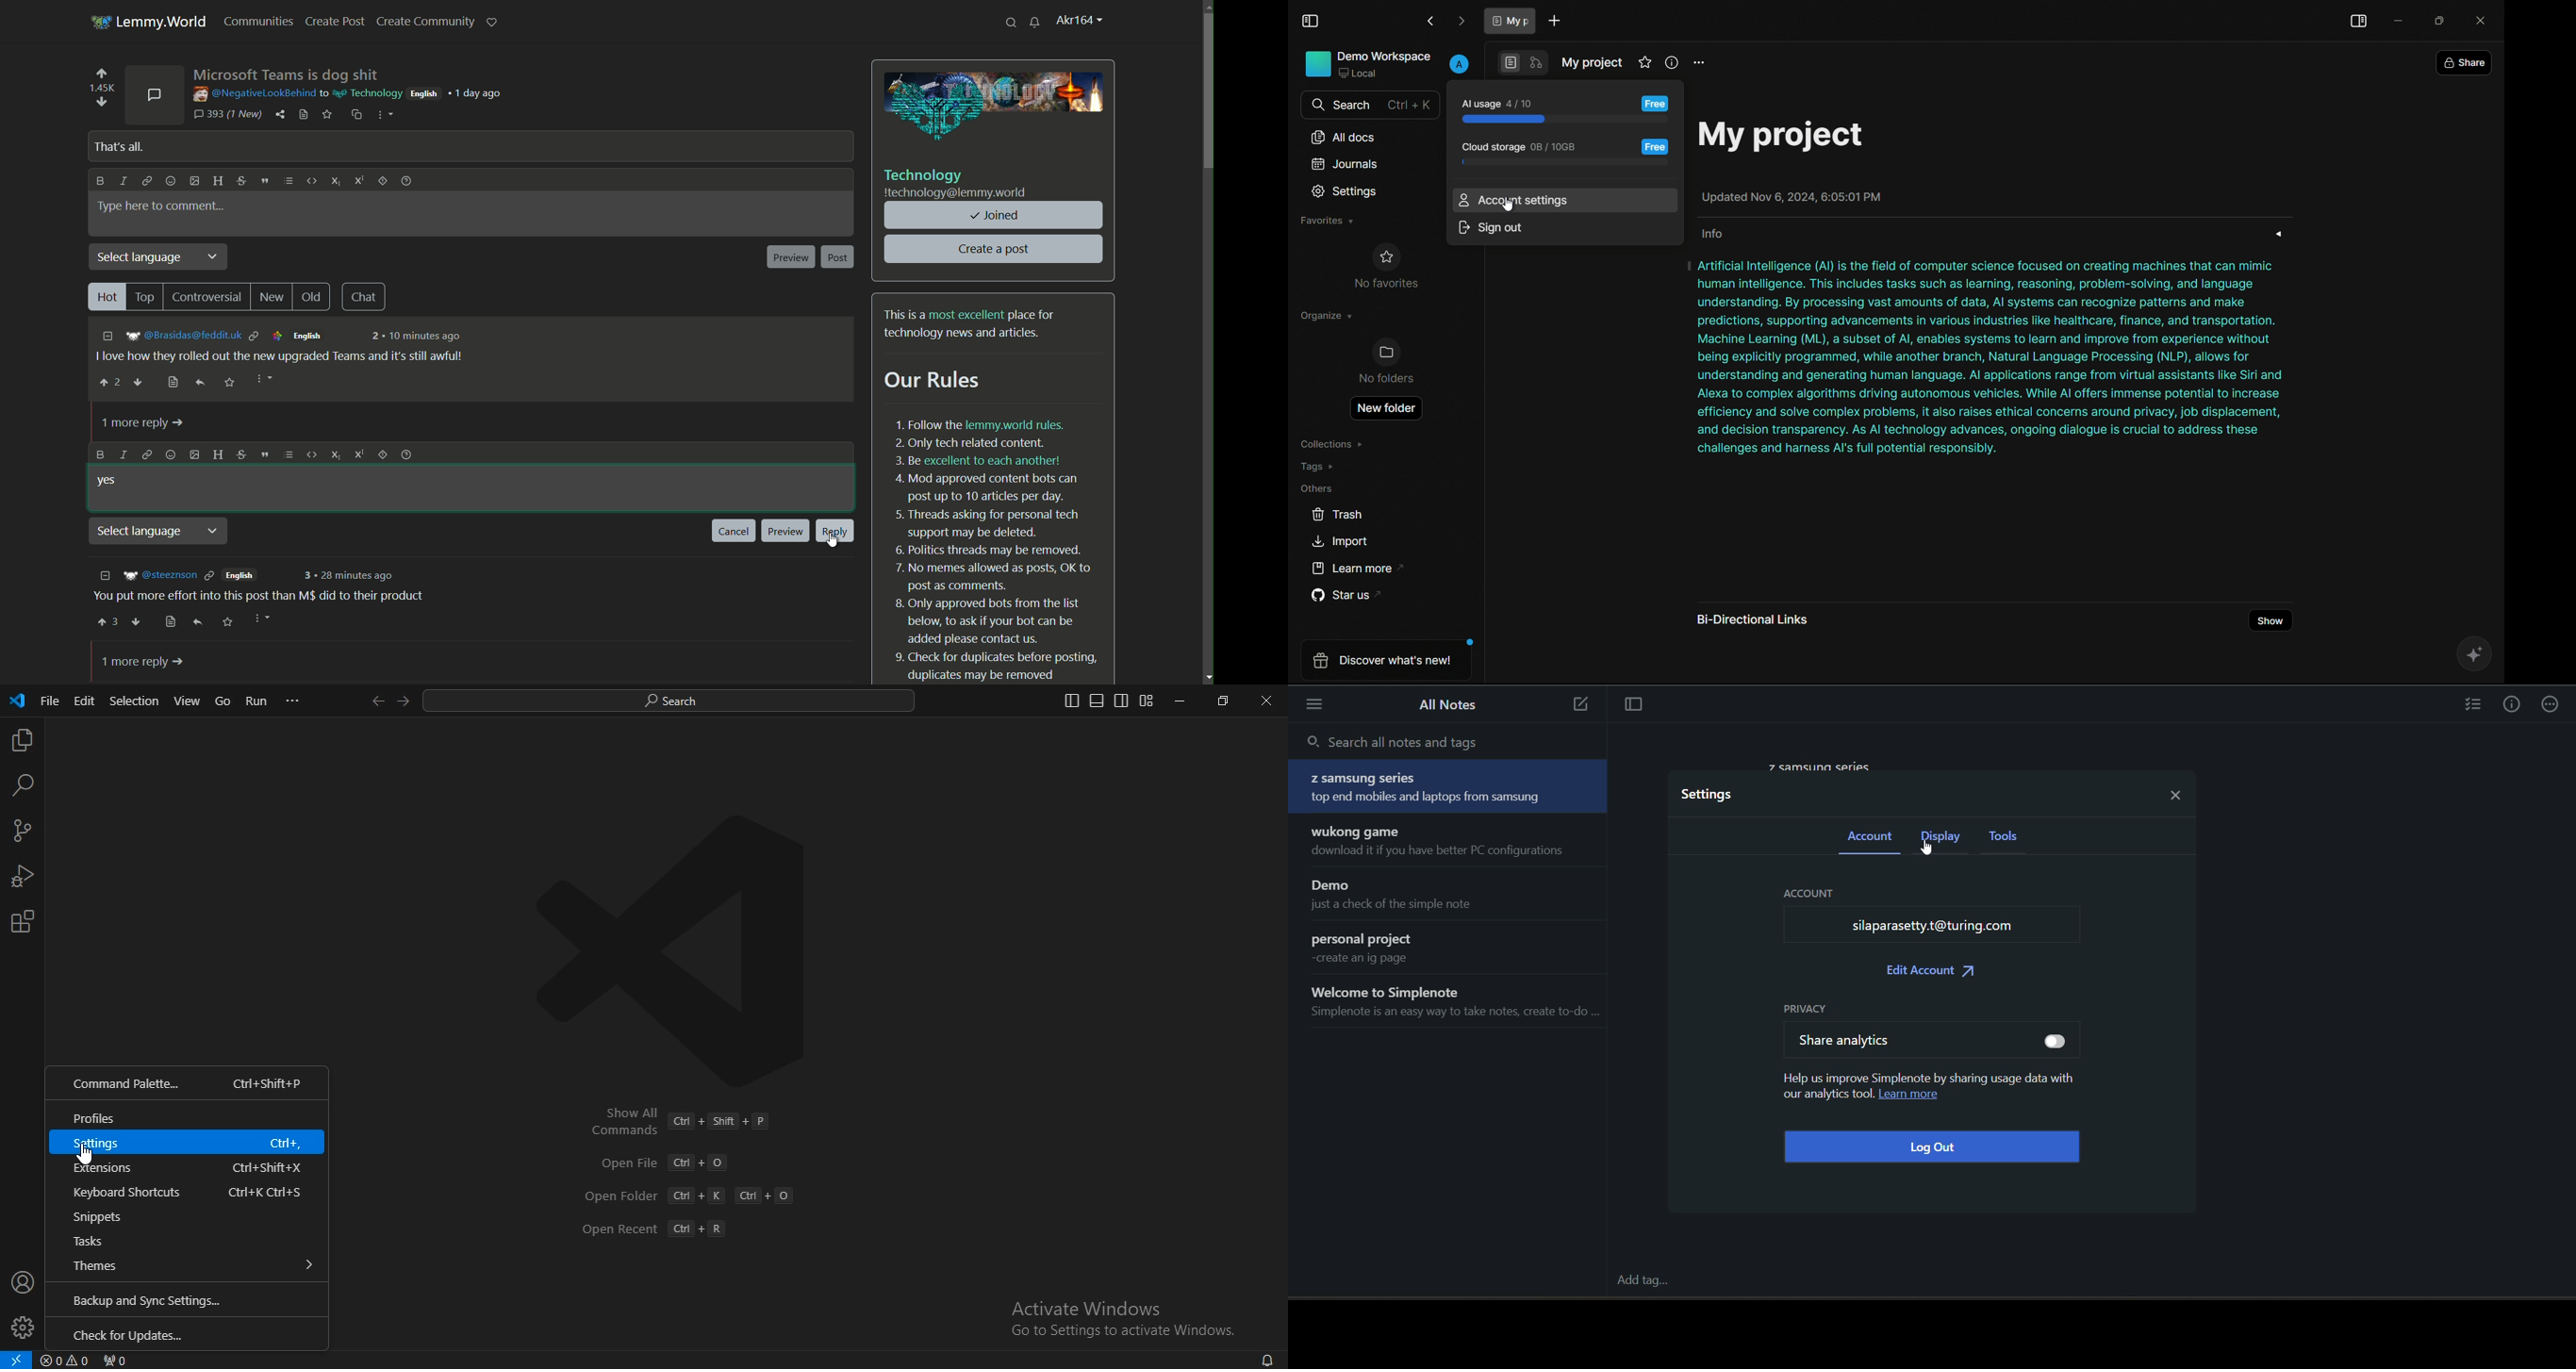 This screenshot has height=1372, width=2576. Describe the element at coordinates (192, 1142) in the screenshot. I see `ettings` at that location.